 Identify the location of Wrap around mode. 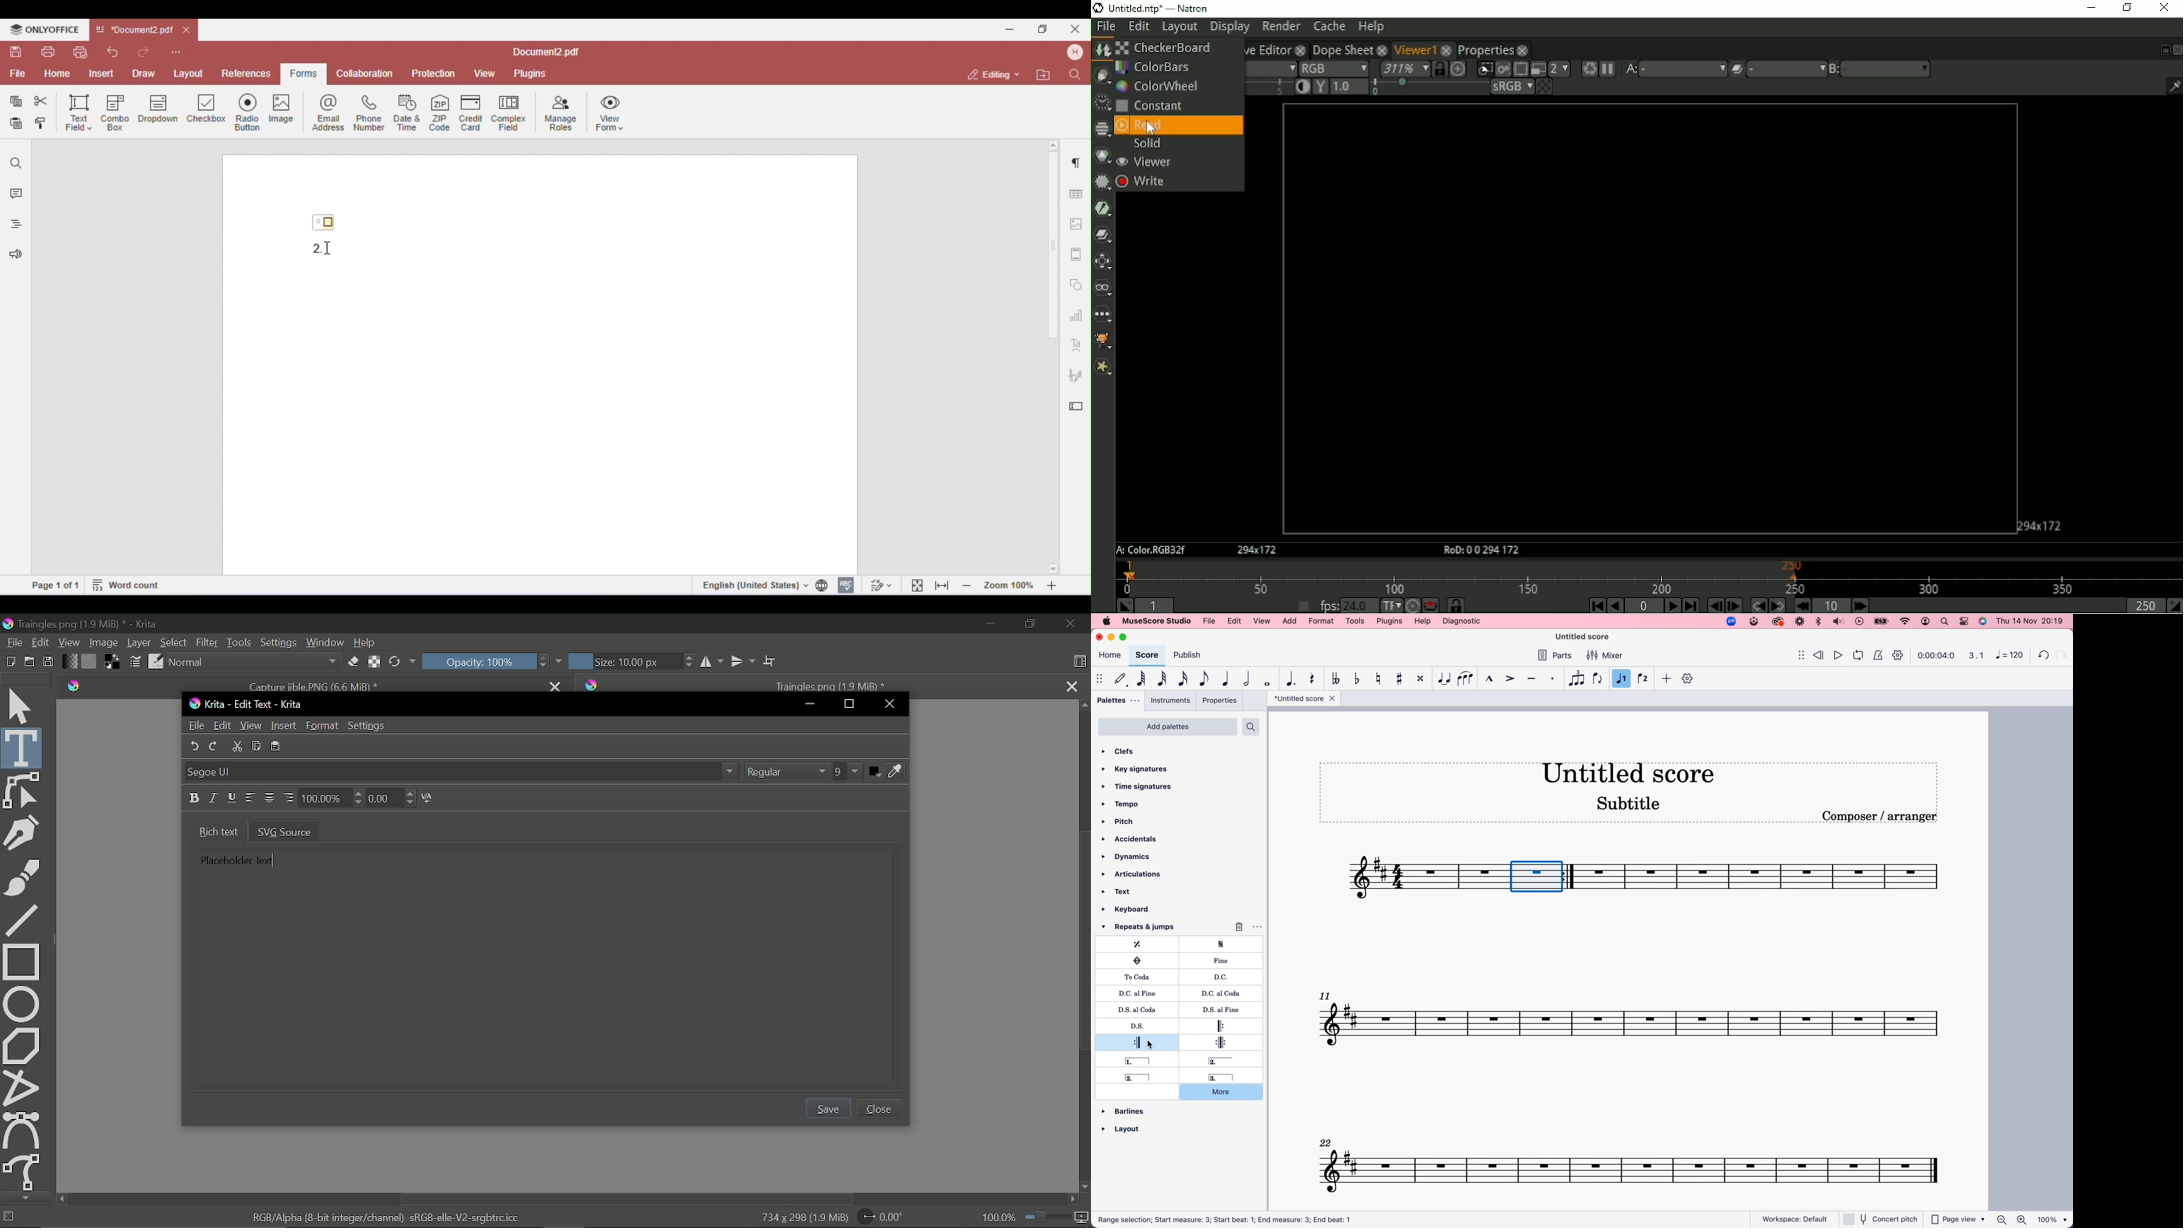
(769, 661).